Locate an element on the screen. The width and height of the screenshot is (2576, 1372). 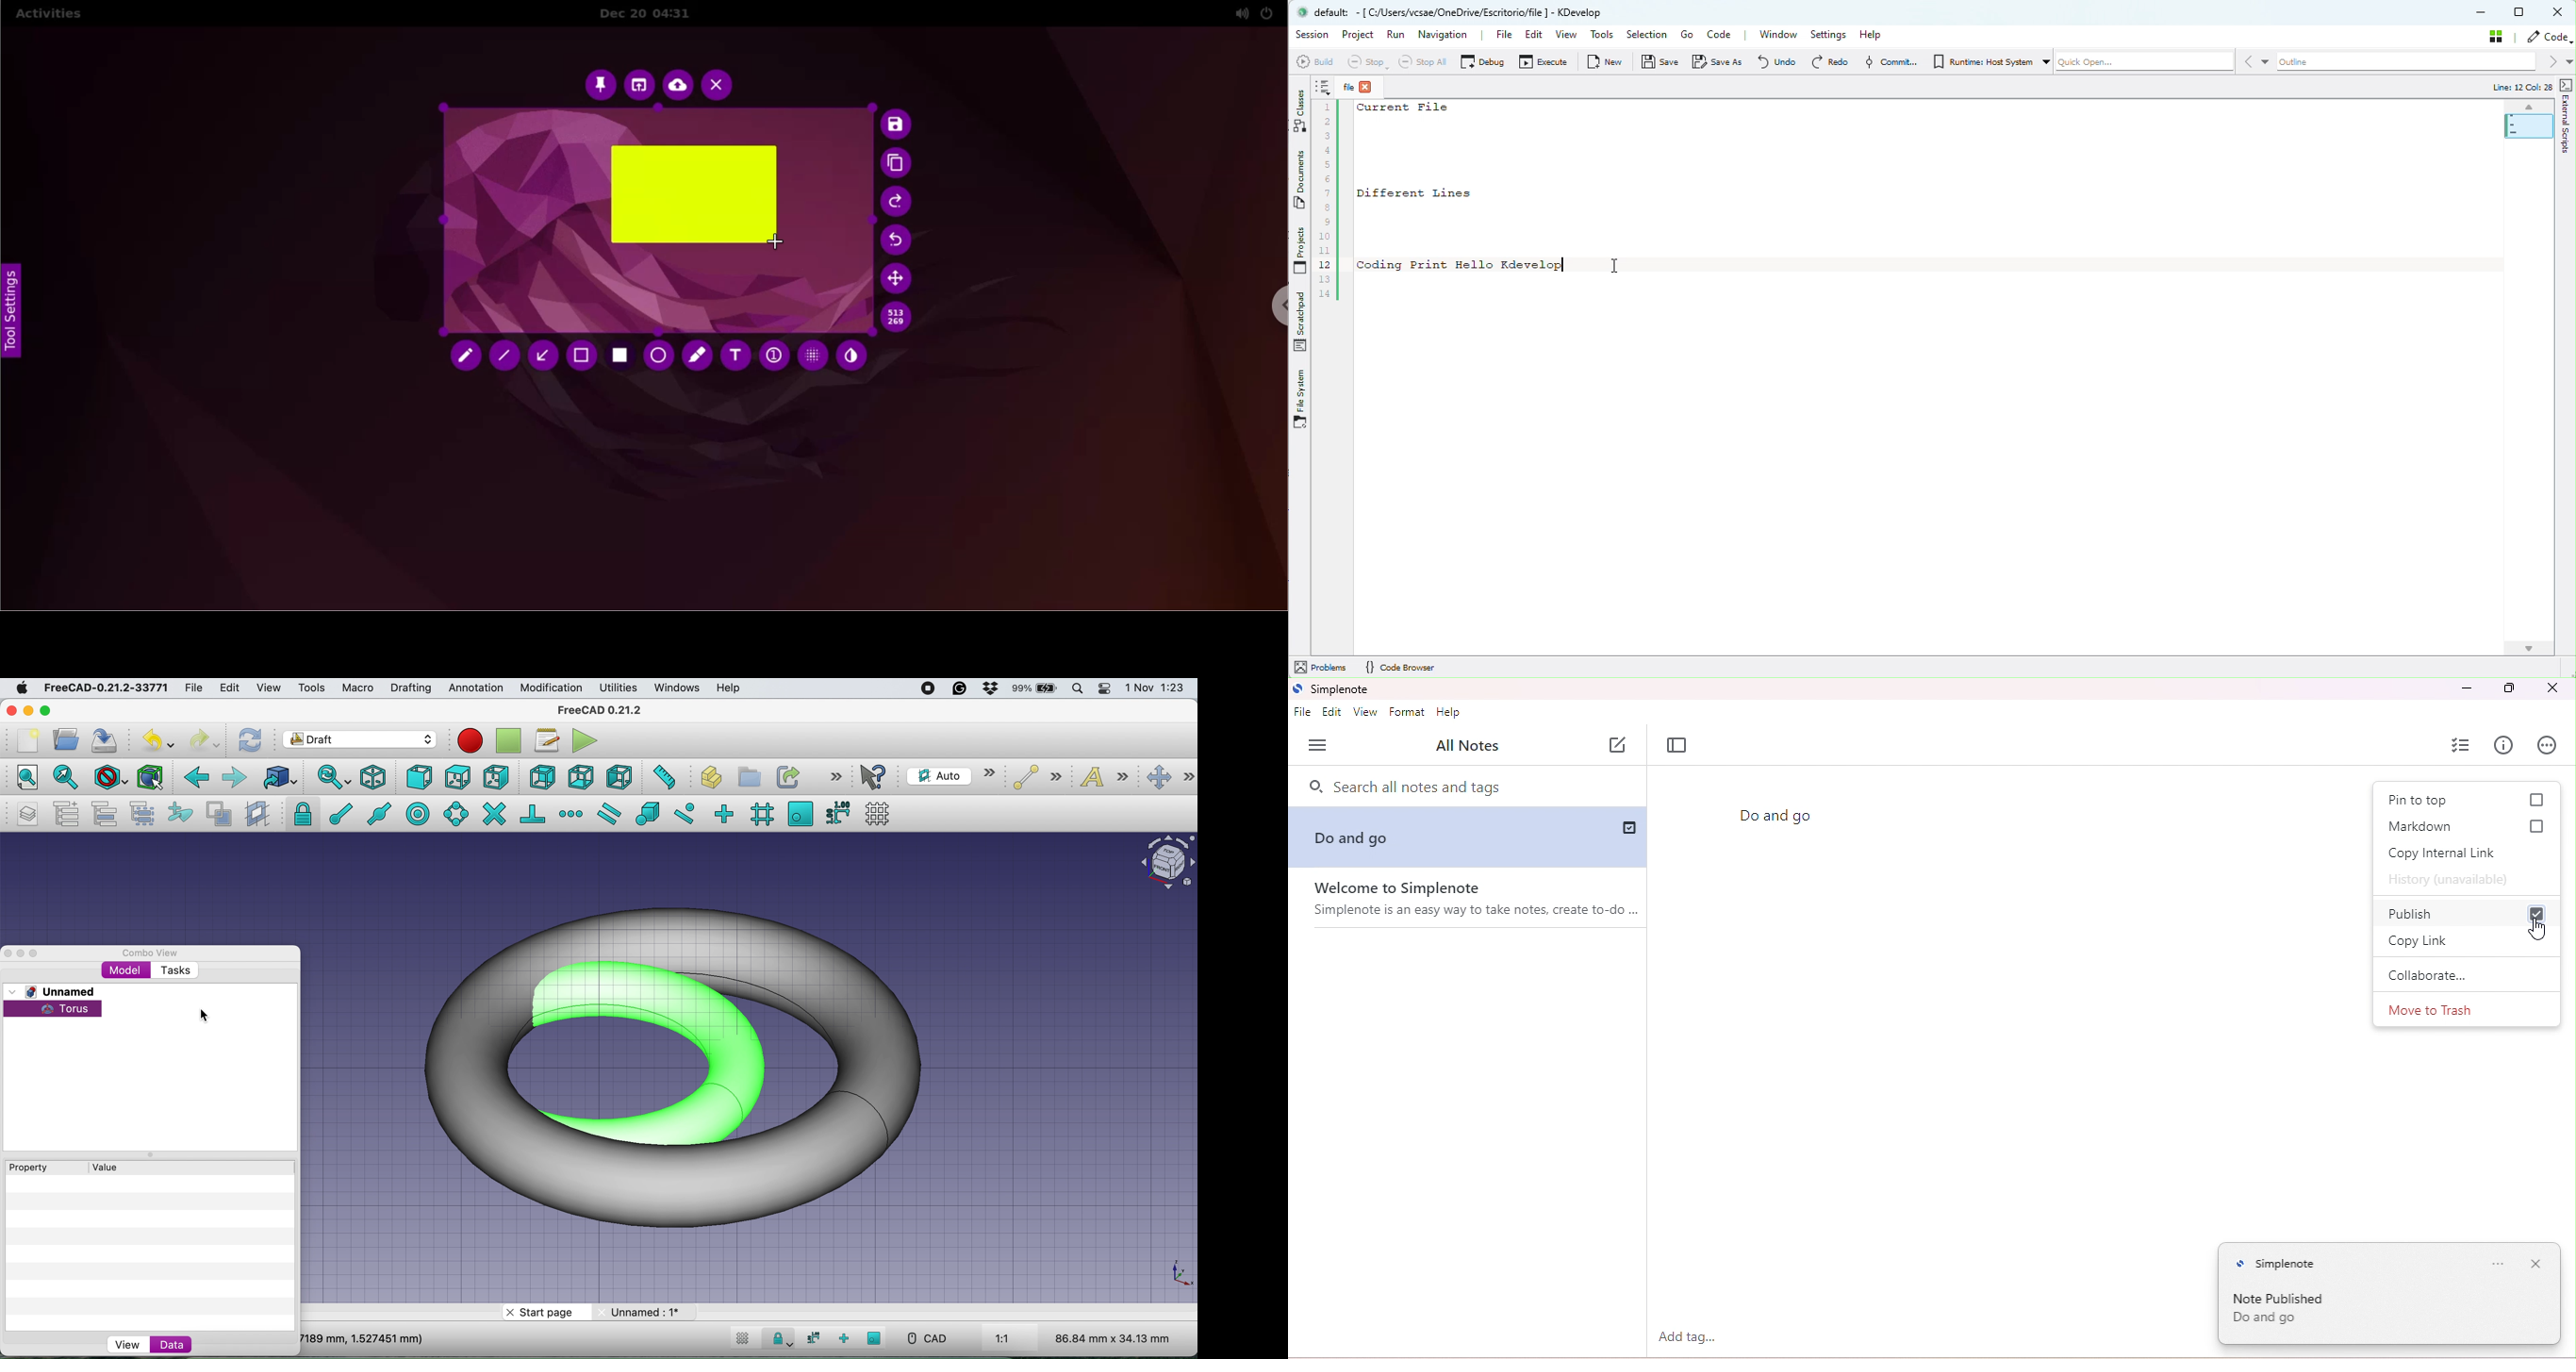
checkbox is located at coordinates (2534, 912).